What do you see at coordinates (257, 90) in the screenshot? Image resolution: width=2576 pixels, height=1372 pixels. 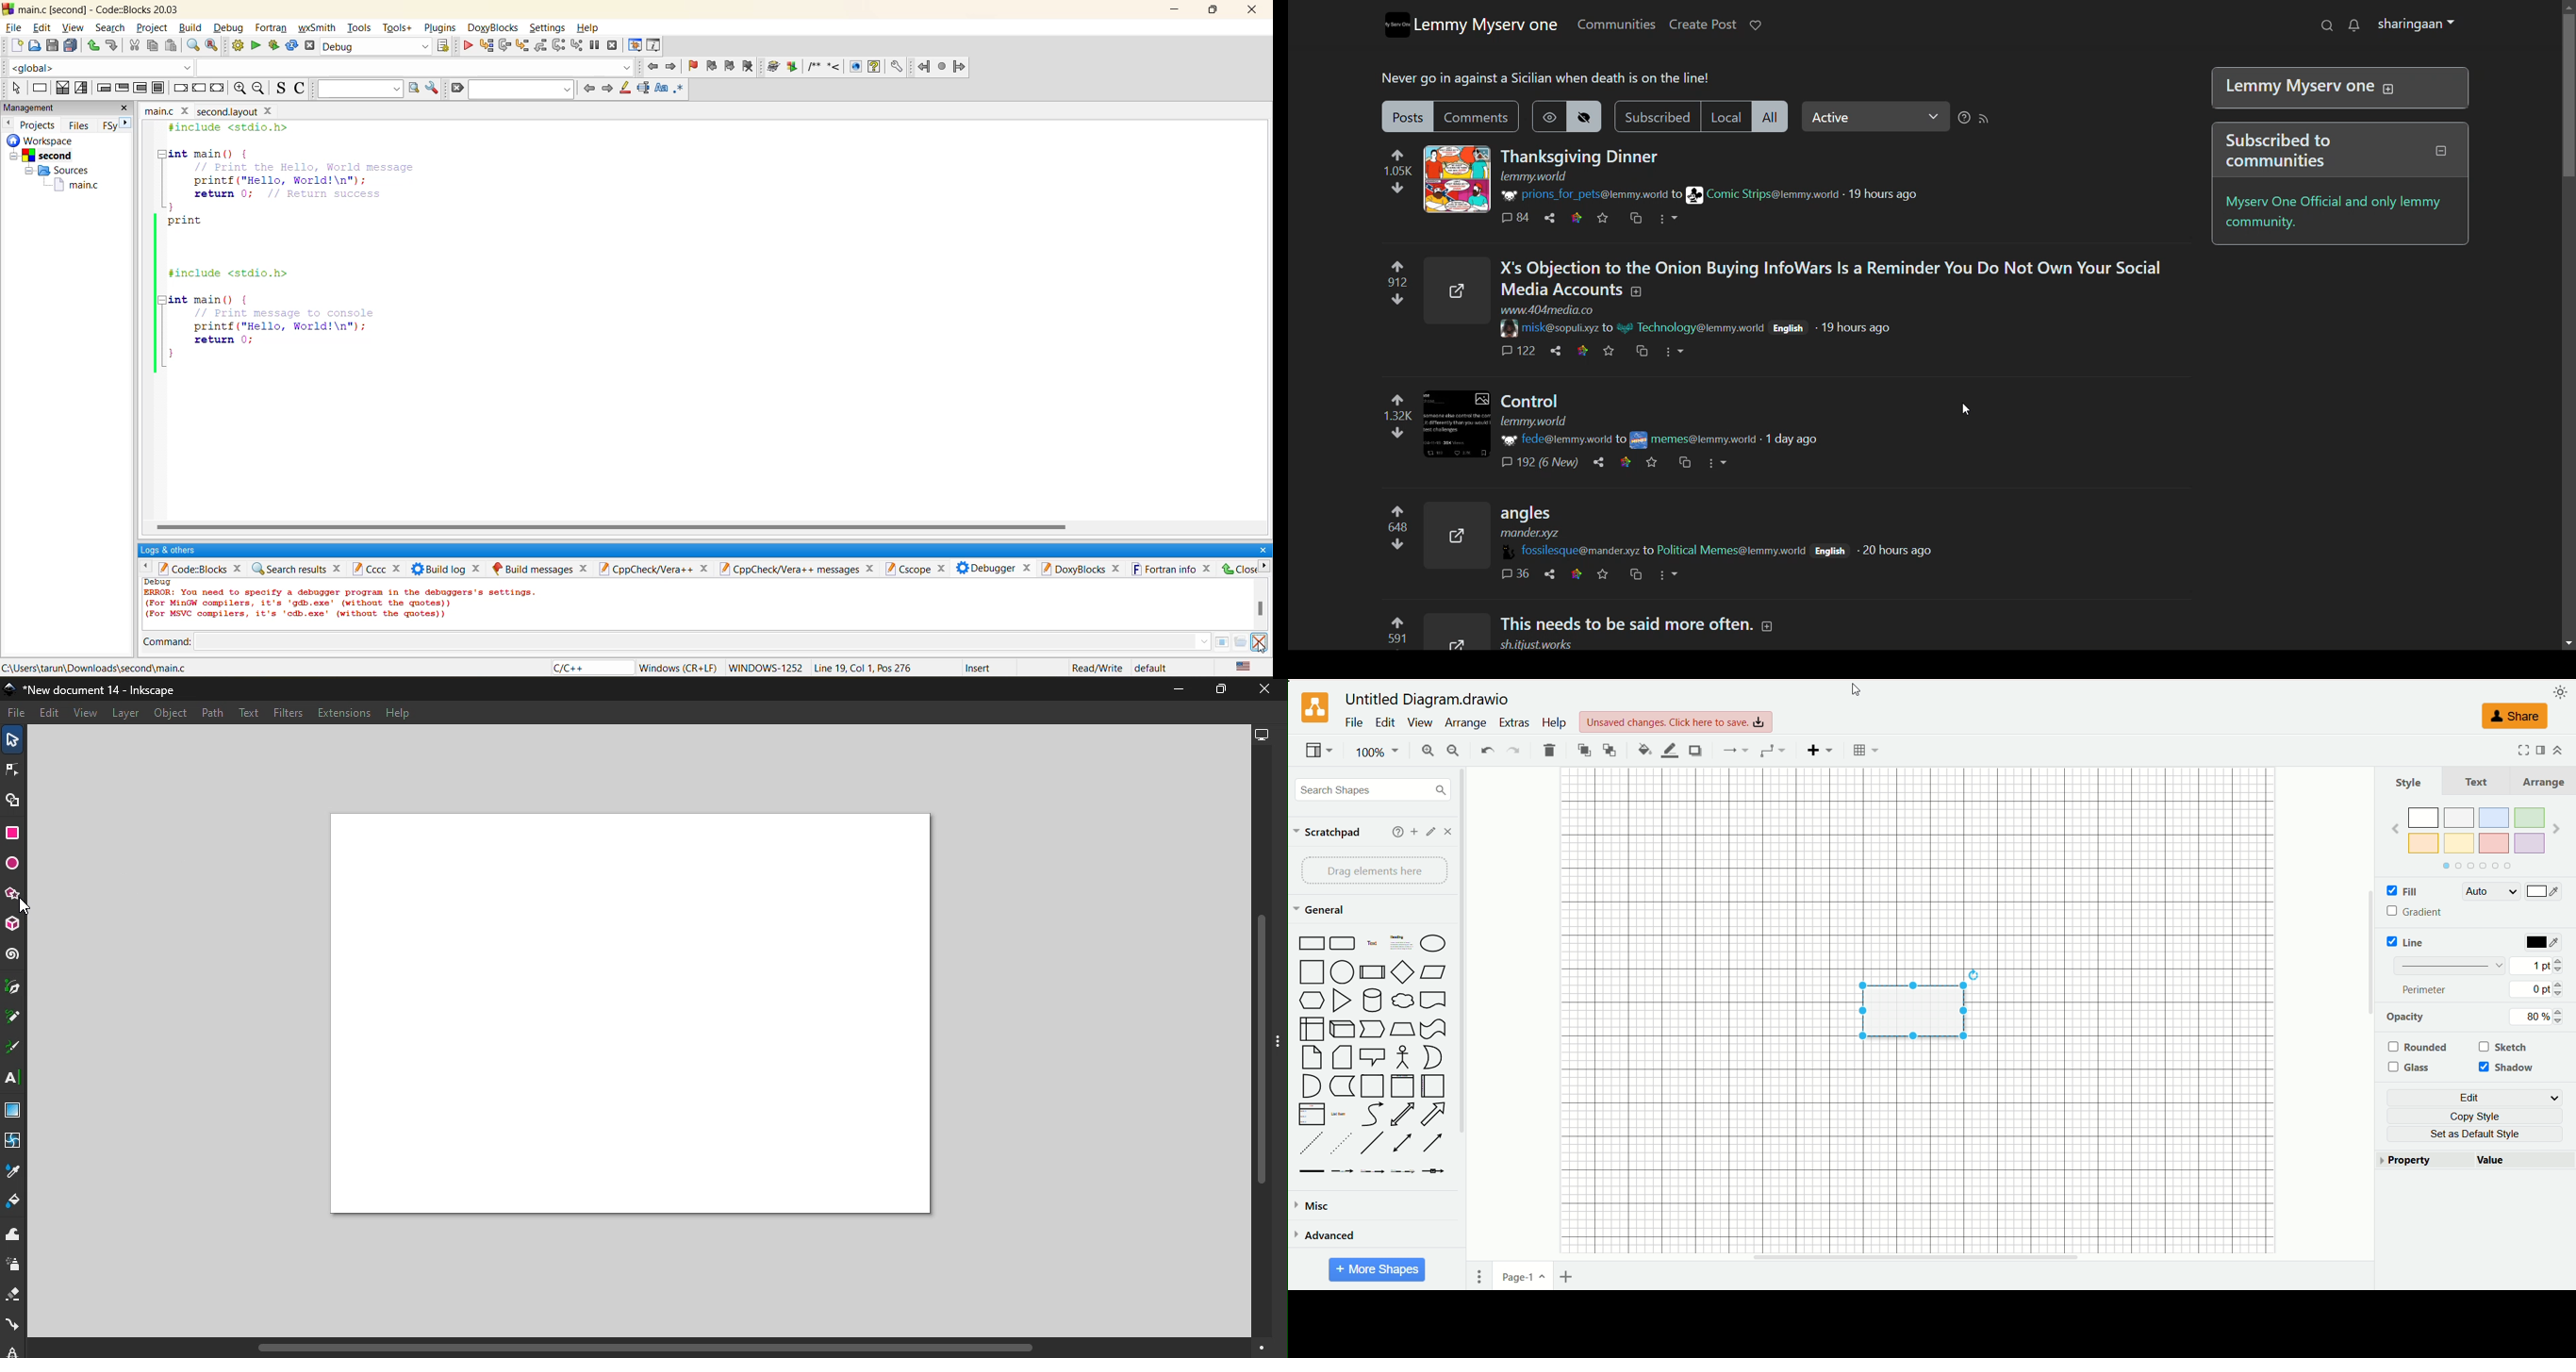 I see `zoom out` at bounding box center [257, 90].